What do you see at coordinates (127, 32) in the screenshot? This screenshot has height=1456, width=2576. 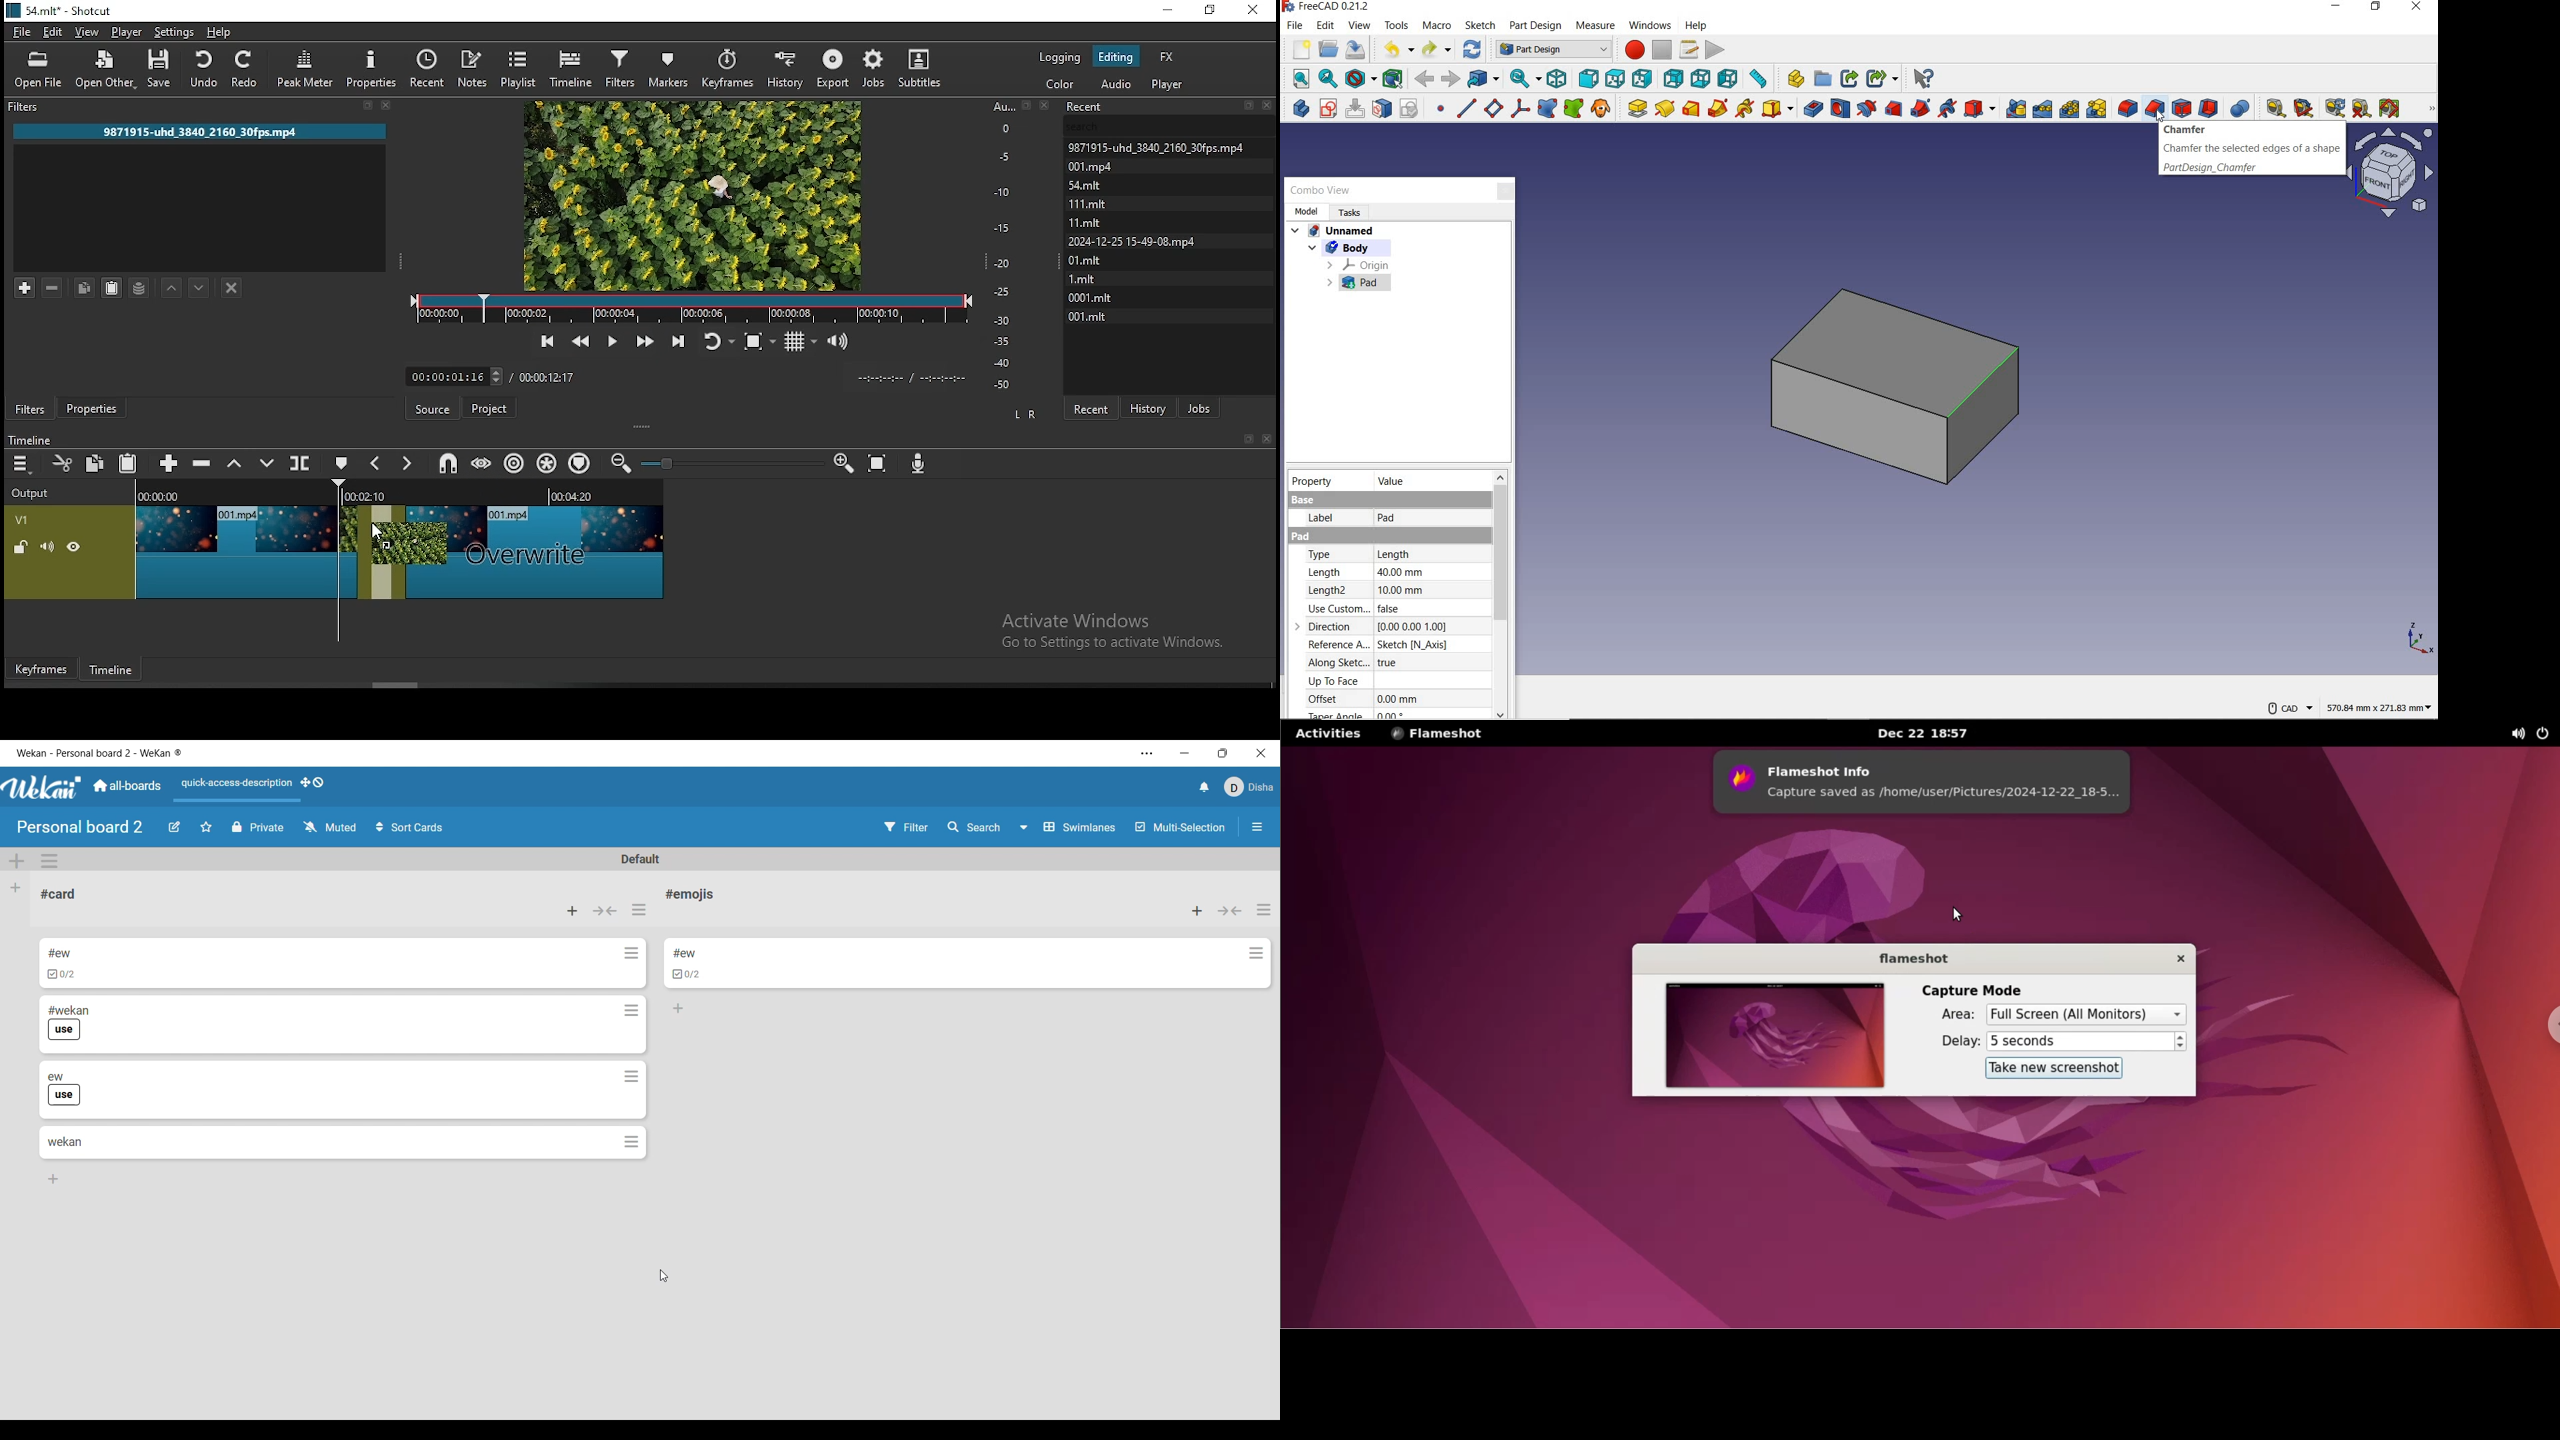 I see `player` at bounding box center [127, 32].